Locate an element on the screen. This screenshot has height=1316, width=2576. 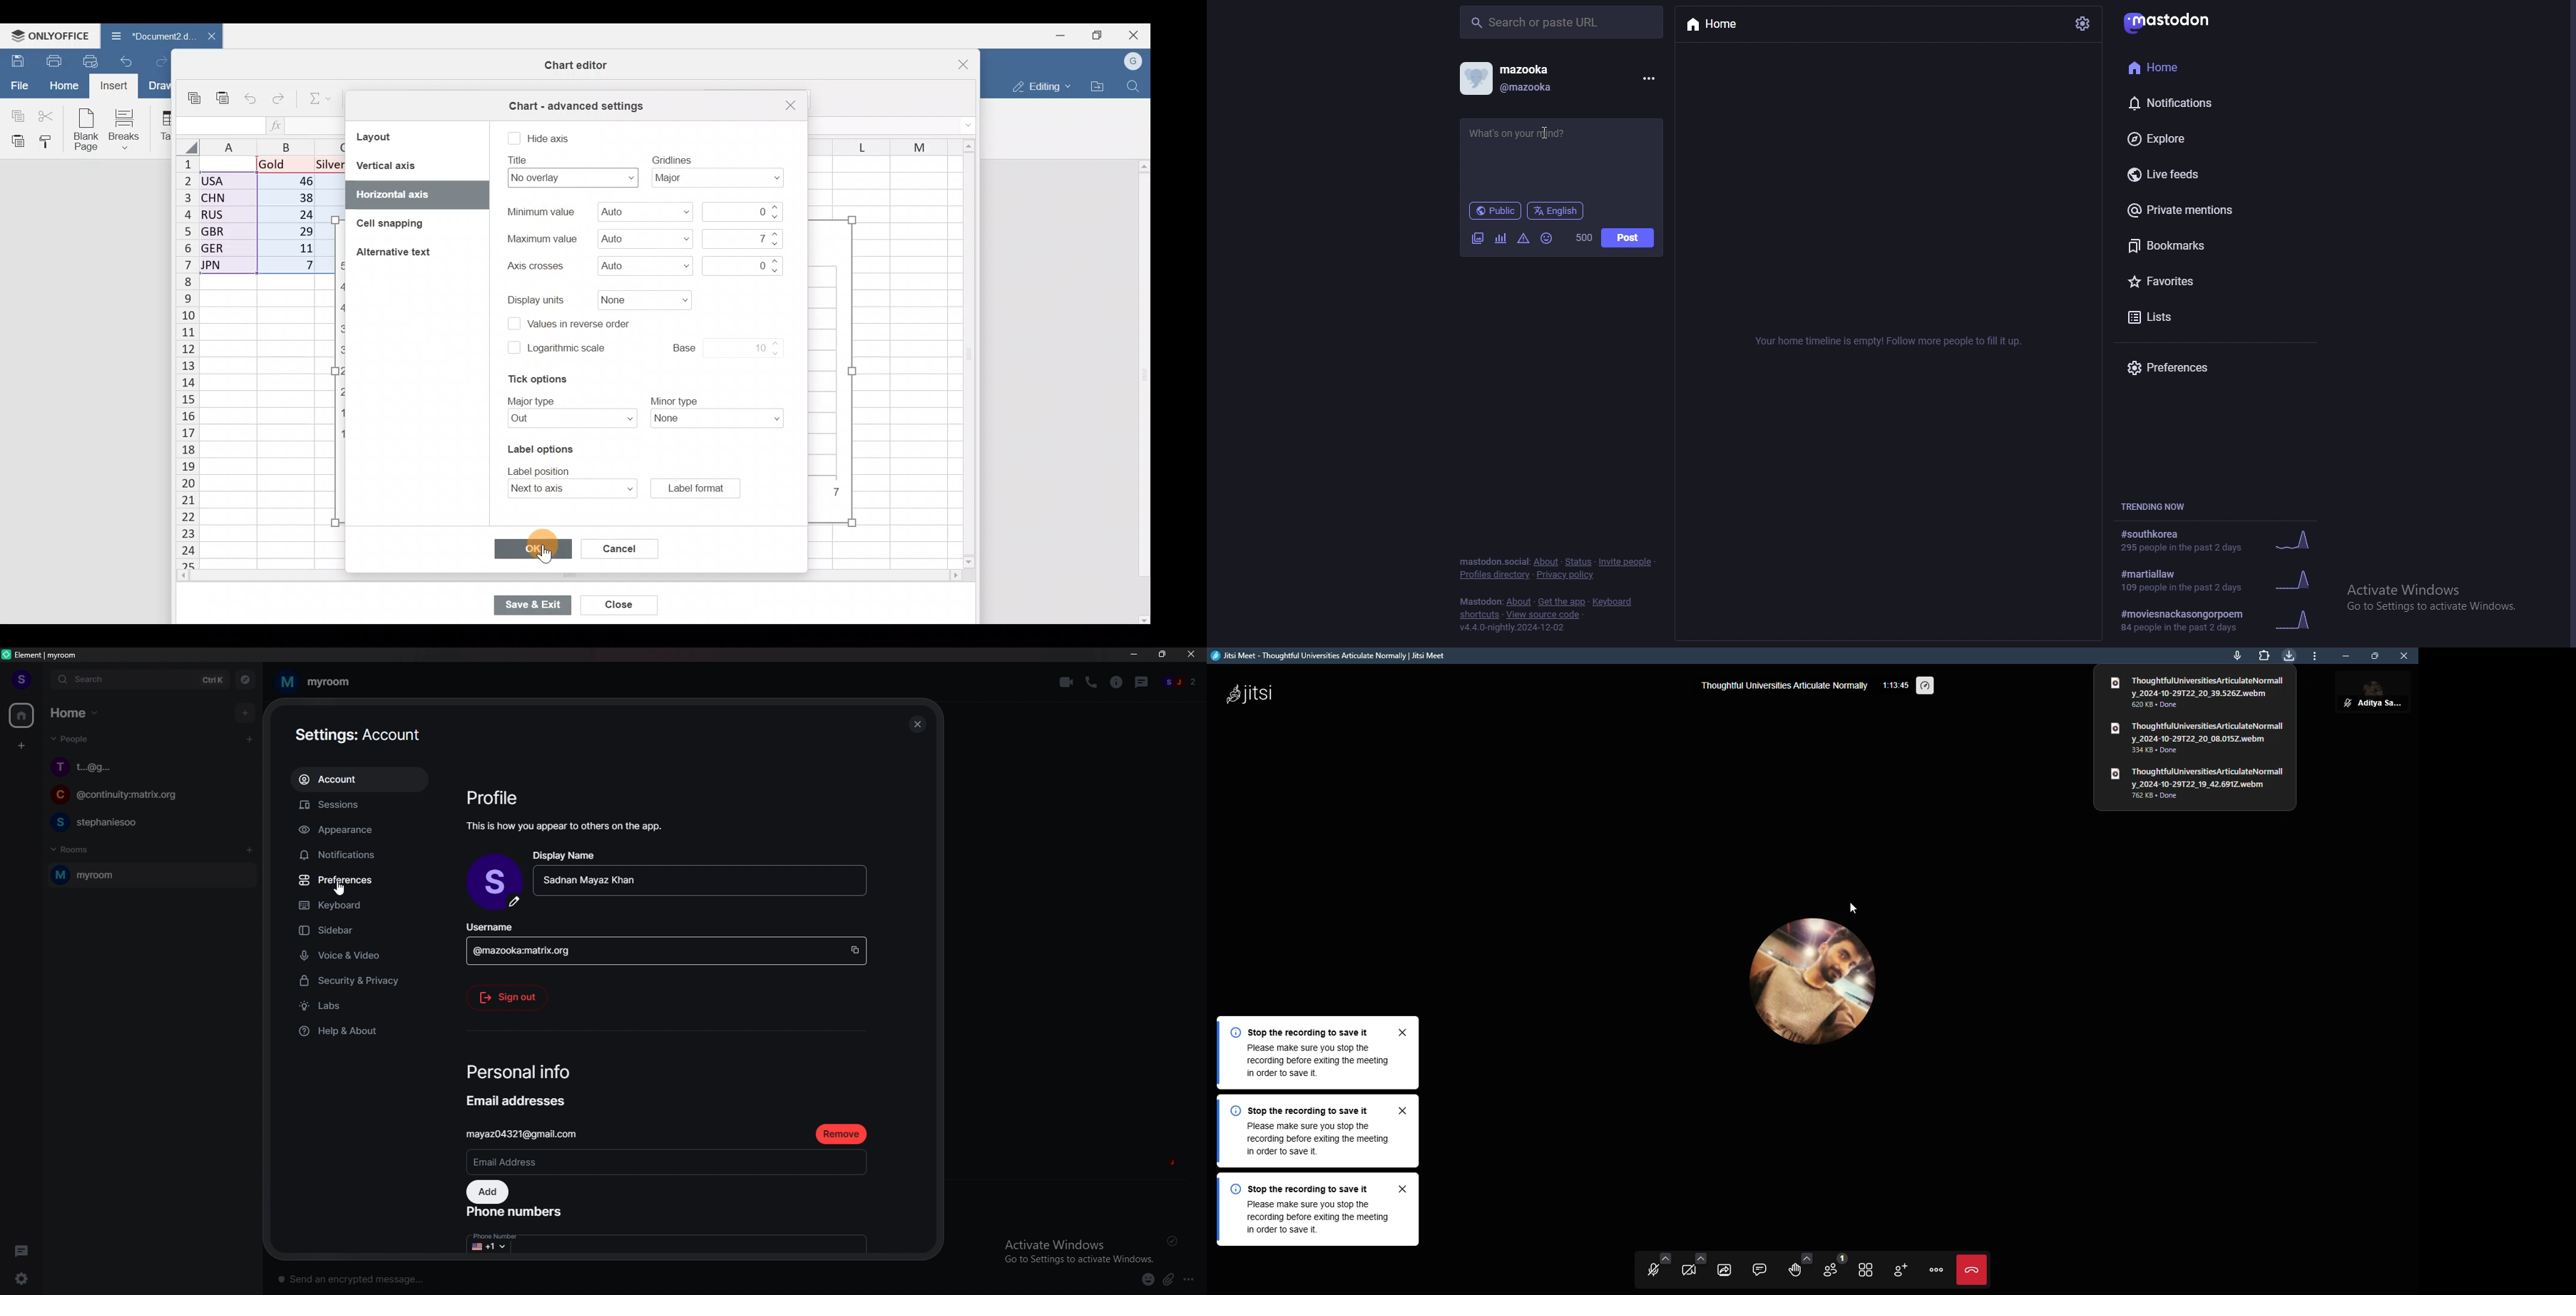
chat is located at coordinates (147, 796).